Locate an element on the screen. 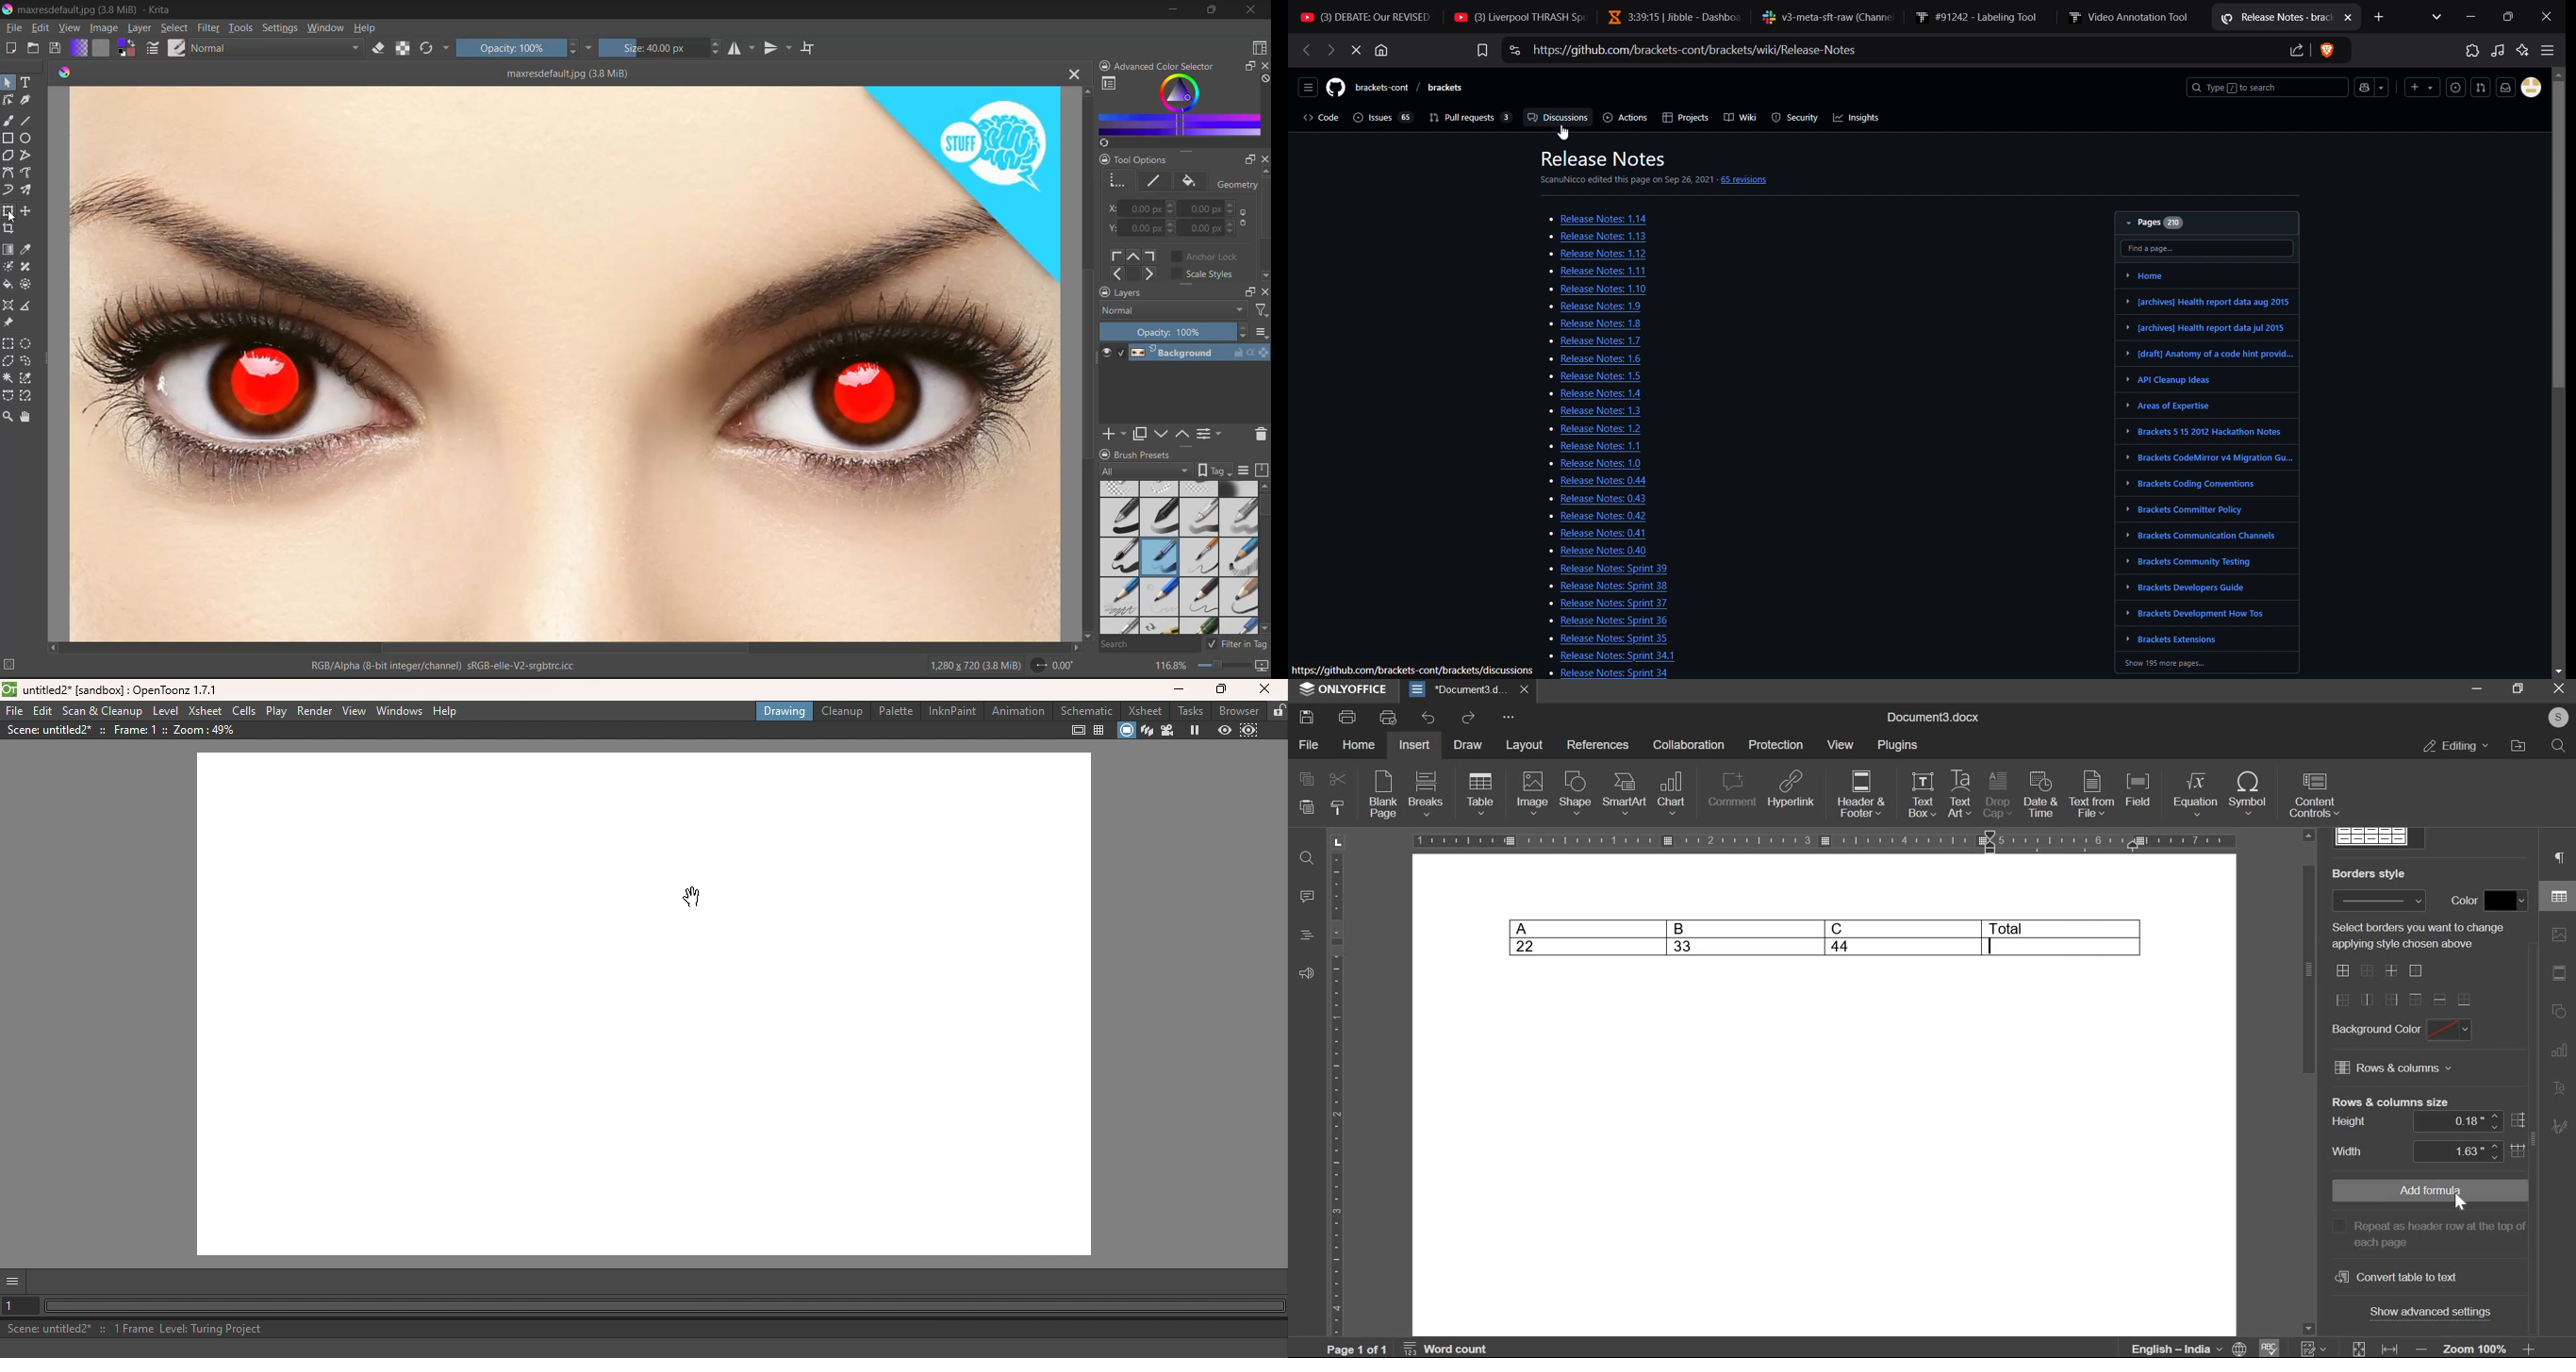  lock docker is located at coordinates (1106, 292).